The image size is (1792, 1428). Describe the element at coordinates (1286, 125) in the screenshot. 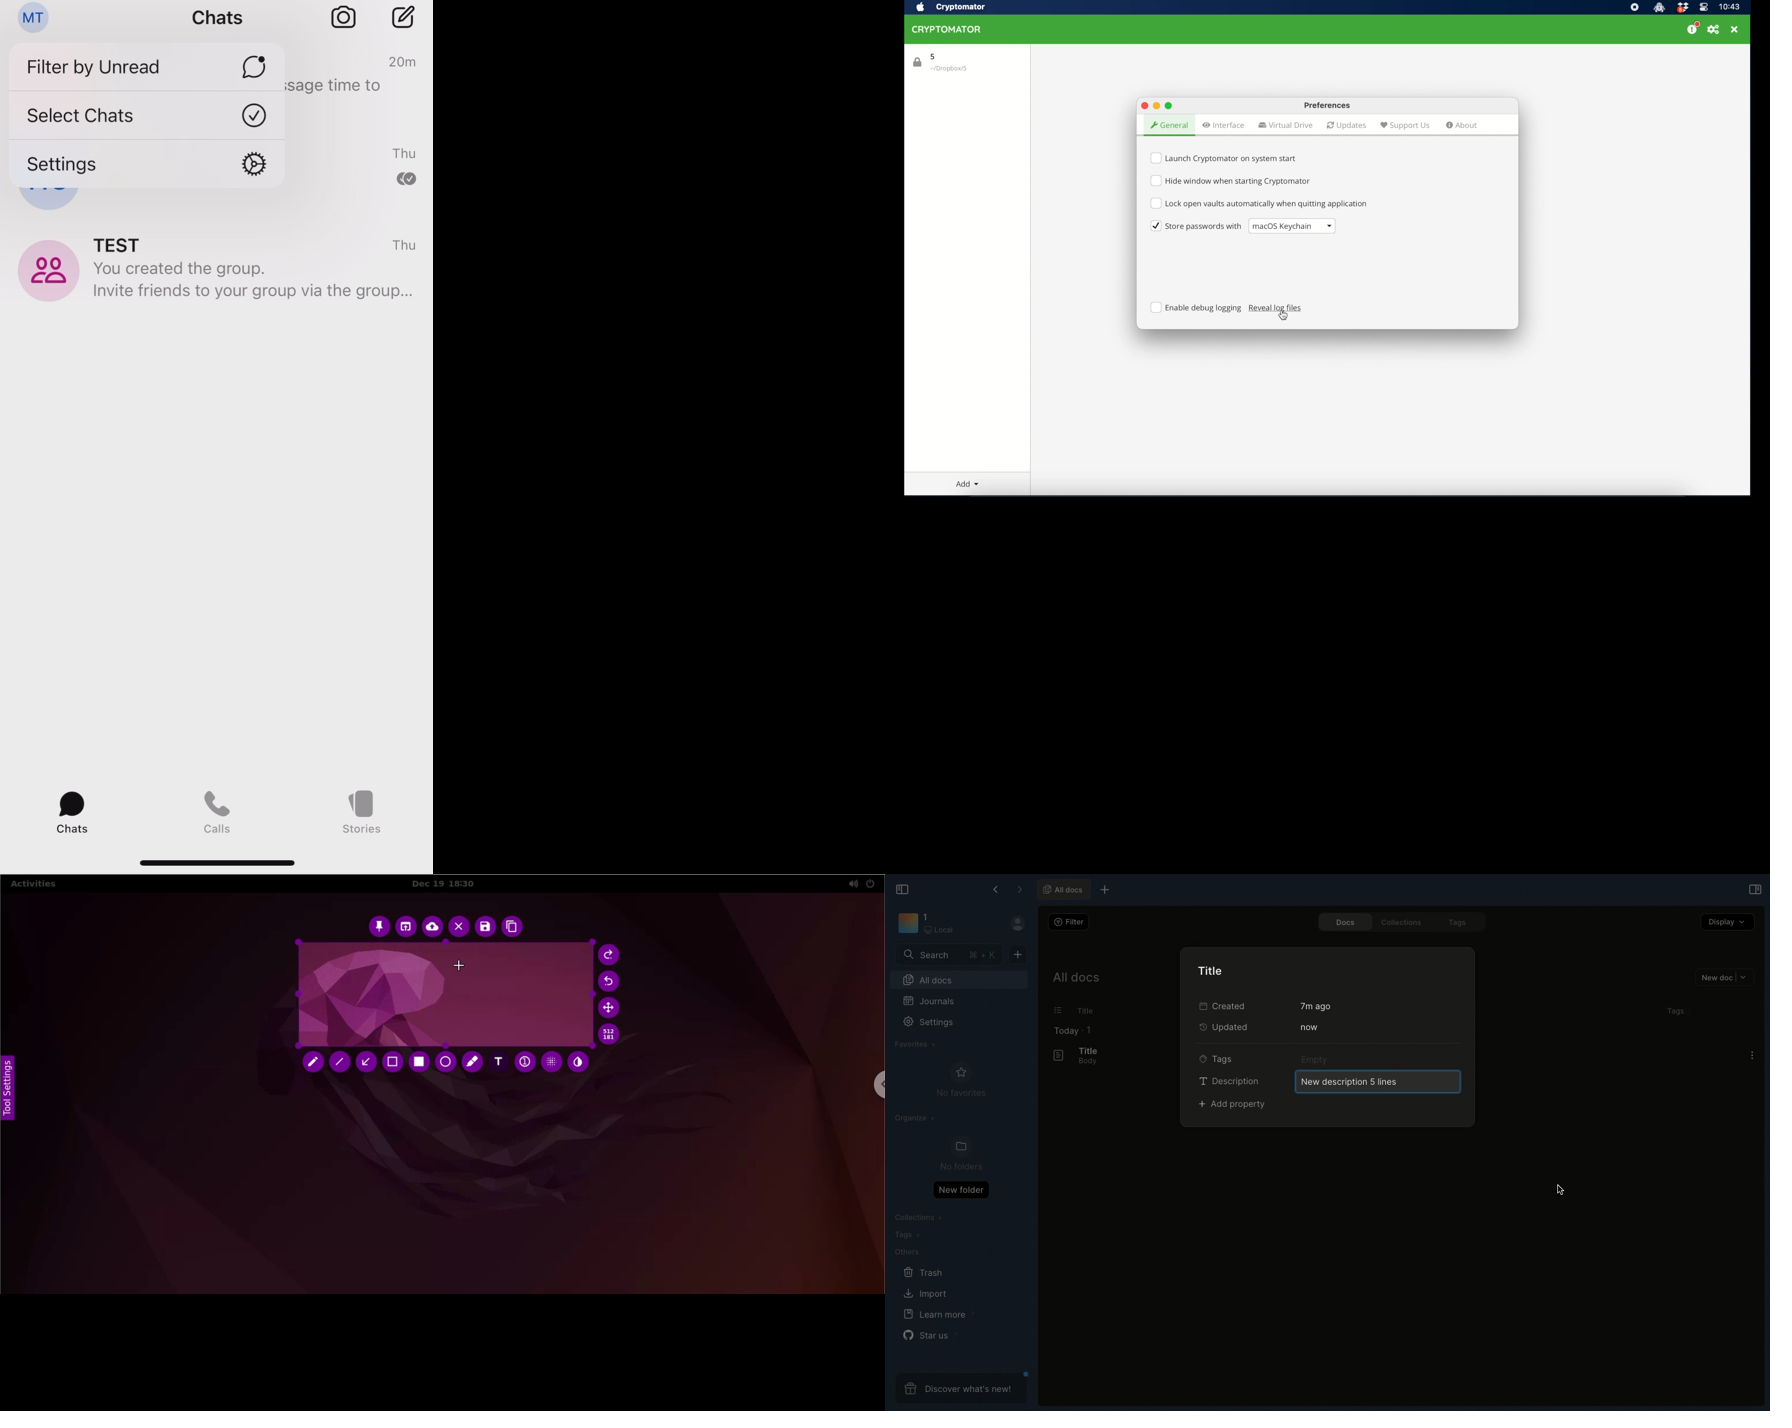

I see `virtual drive` at that location.